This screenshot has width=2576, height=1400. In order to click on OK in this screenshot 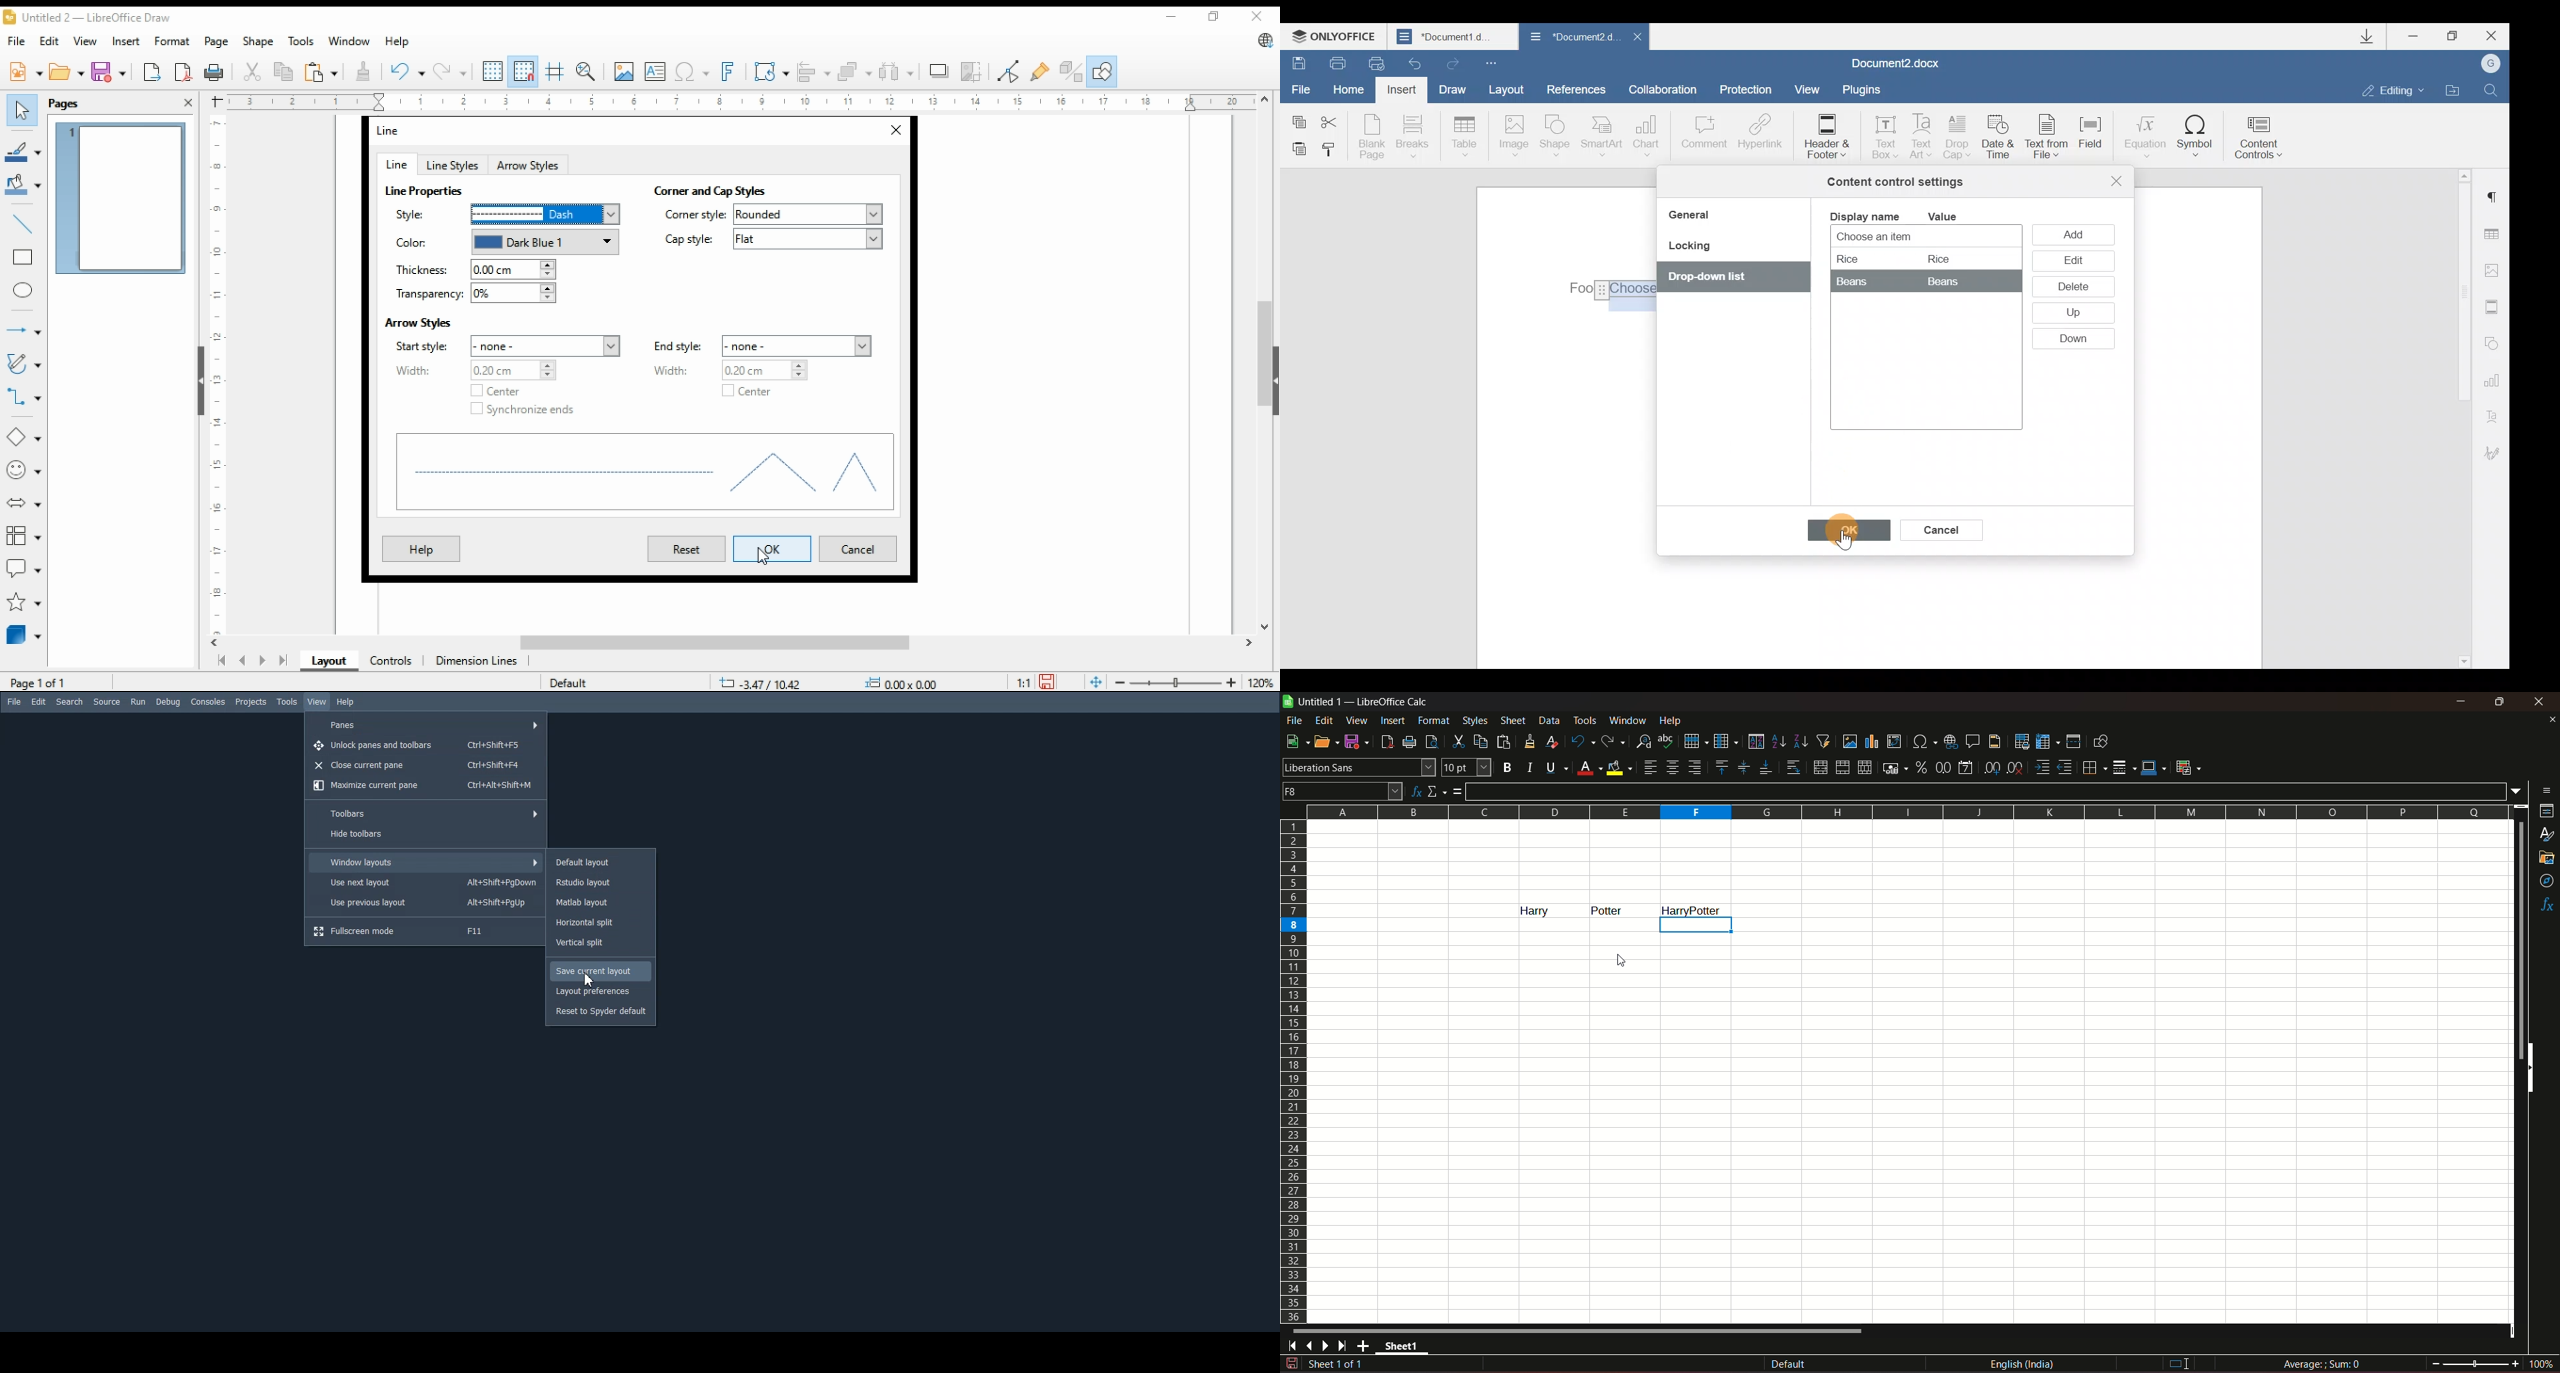, I will do `click(1843, 533)`.